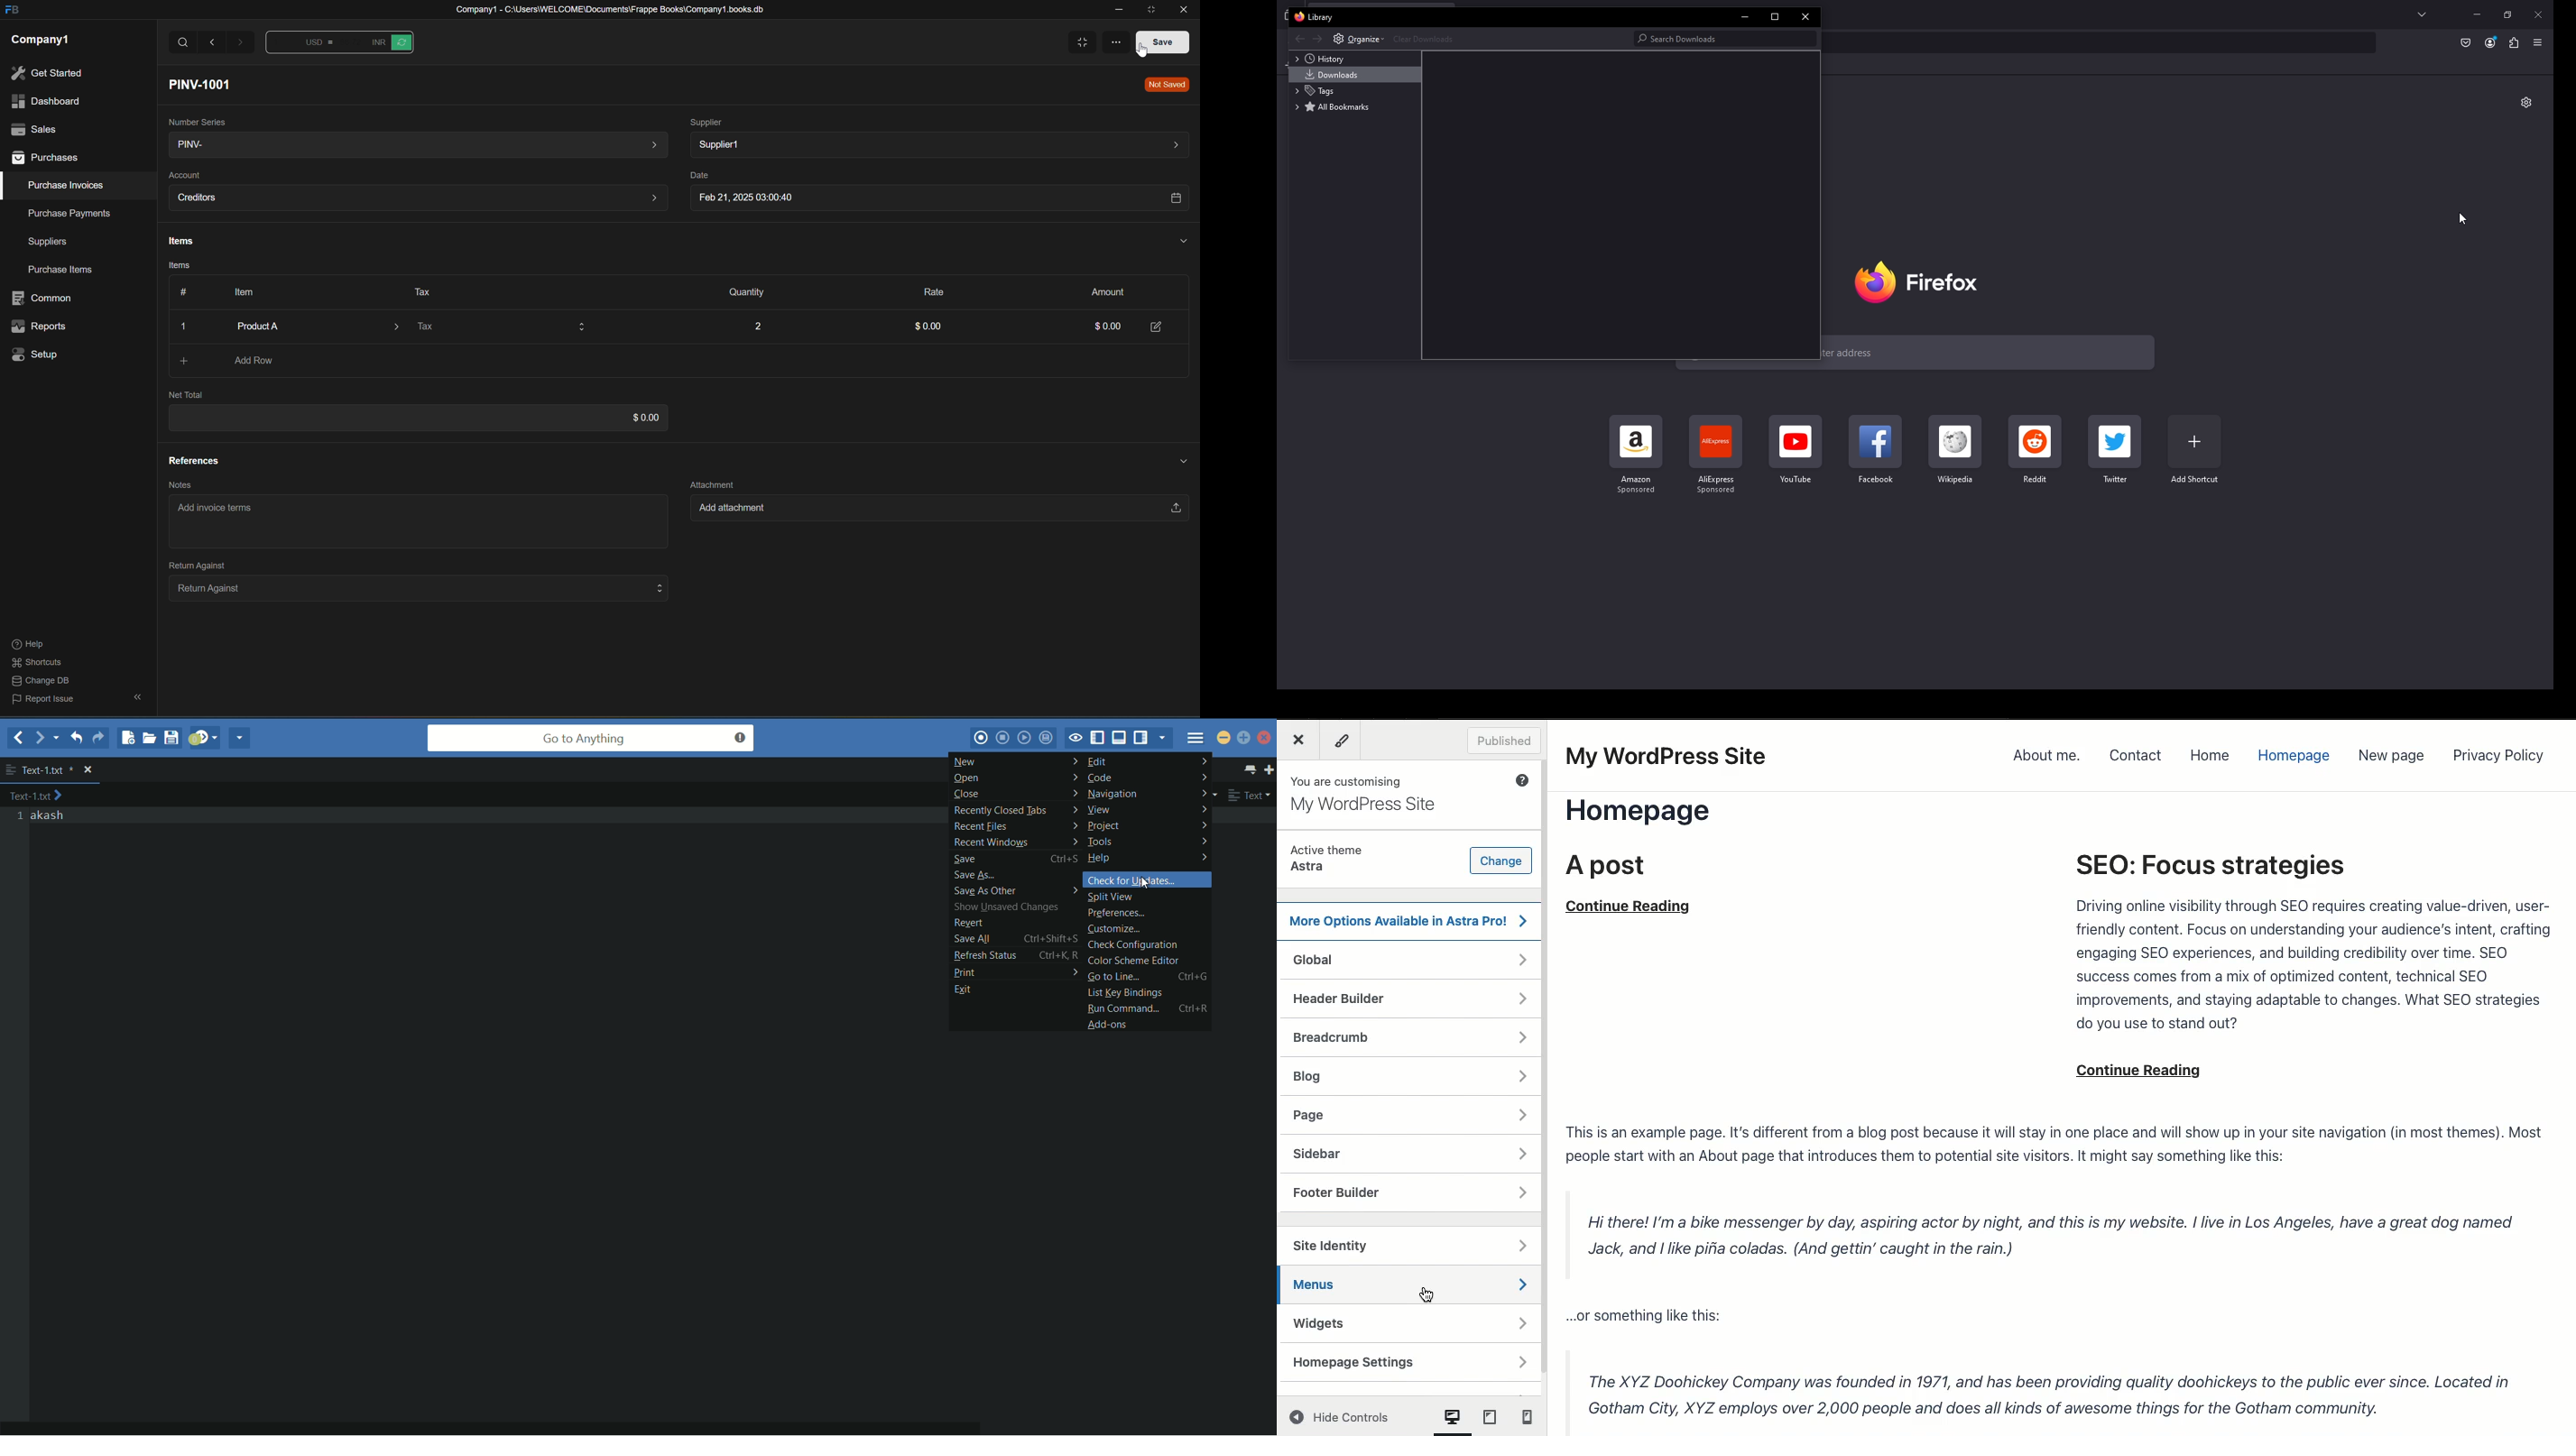  What do you see at coordinates (1005, 737) in the screenshot?
I see `stop macro` at bounding box center [1005, 737].